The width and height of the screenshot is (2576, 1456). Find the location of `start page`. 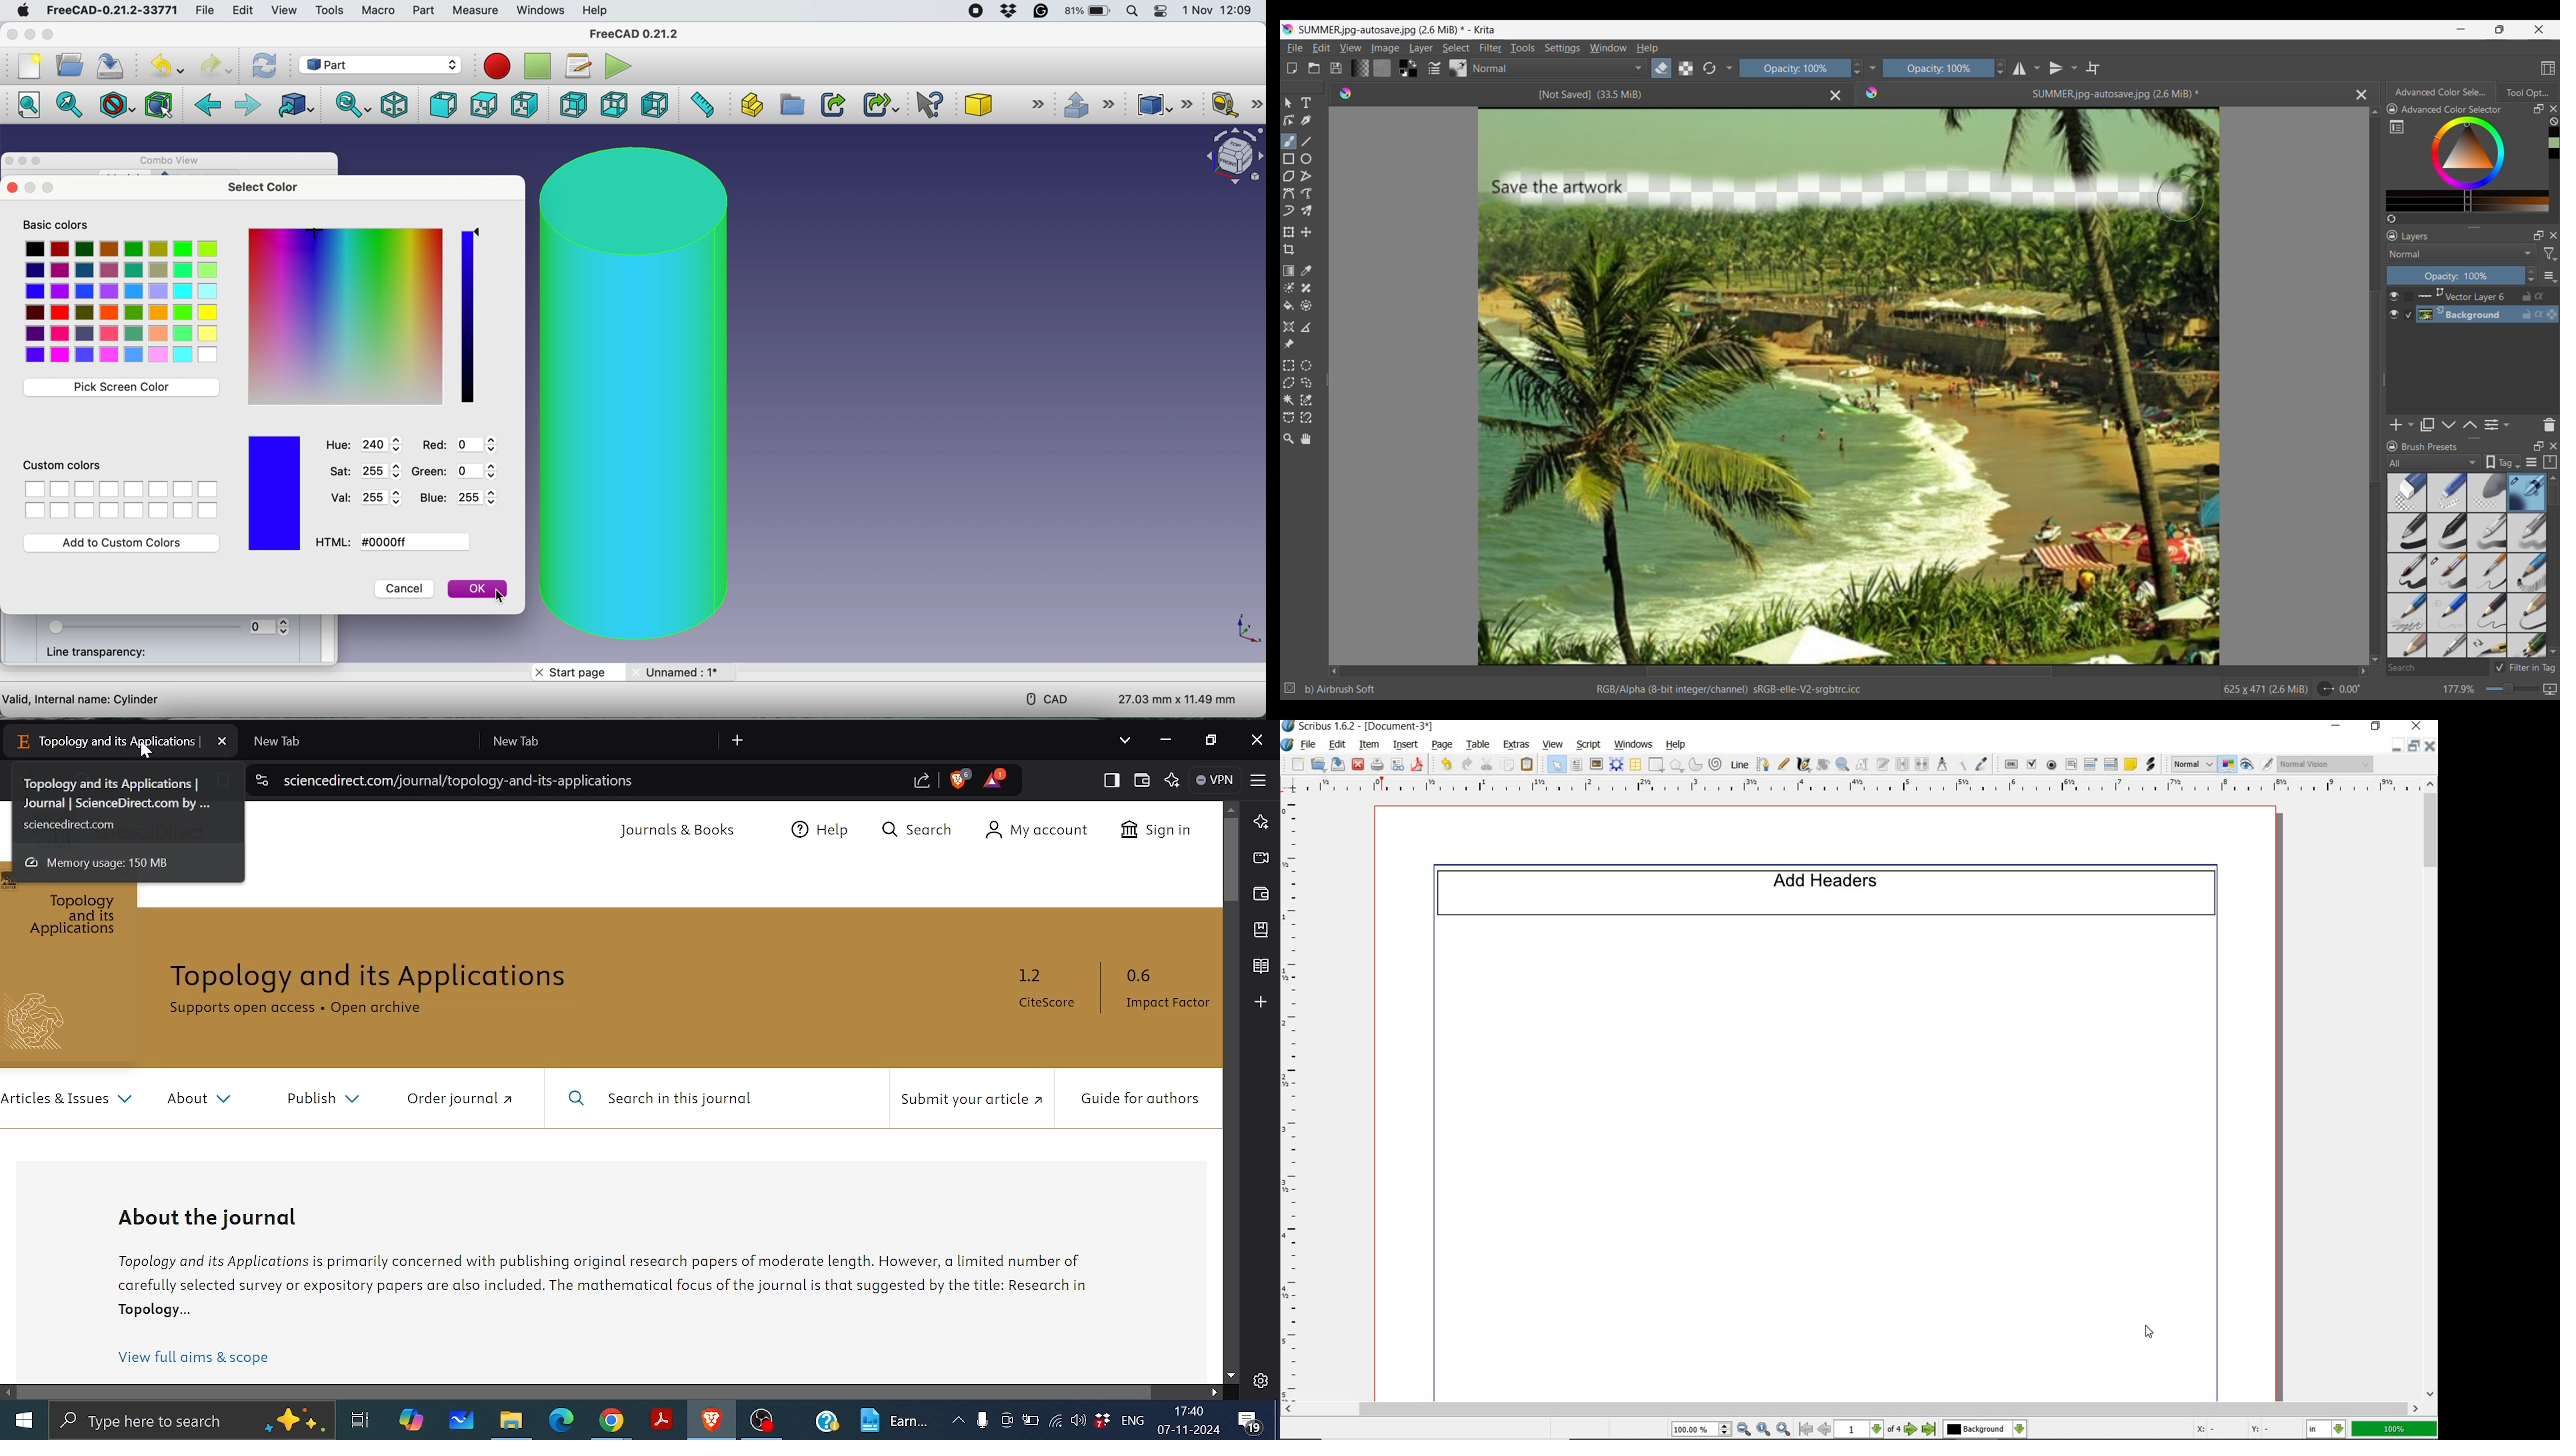

start page is located at coordinates (575, 673).